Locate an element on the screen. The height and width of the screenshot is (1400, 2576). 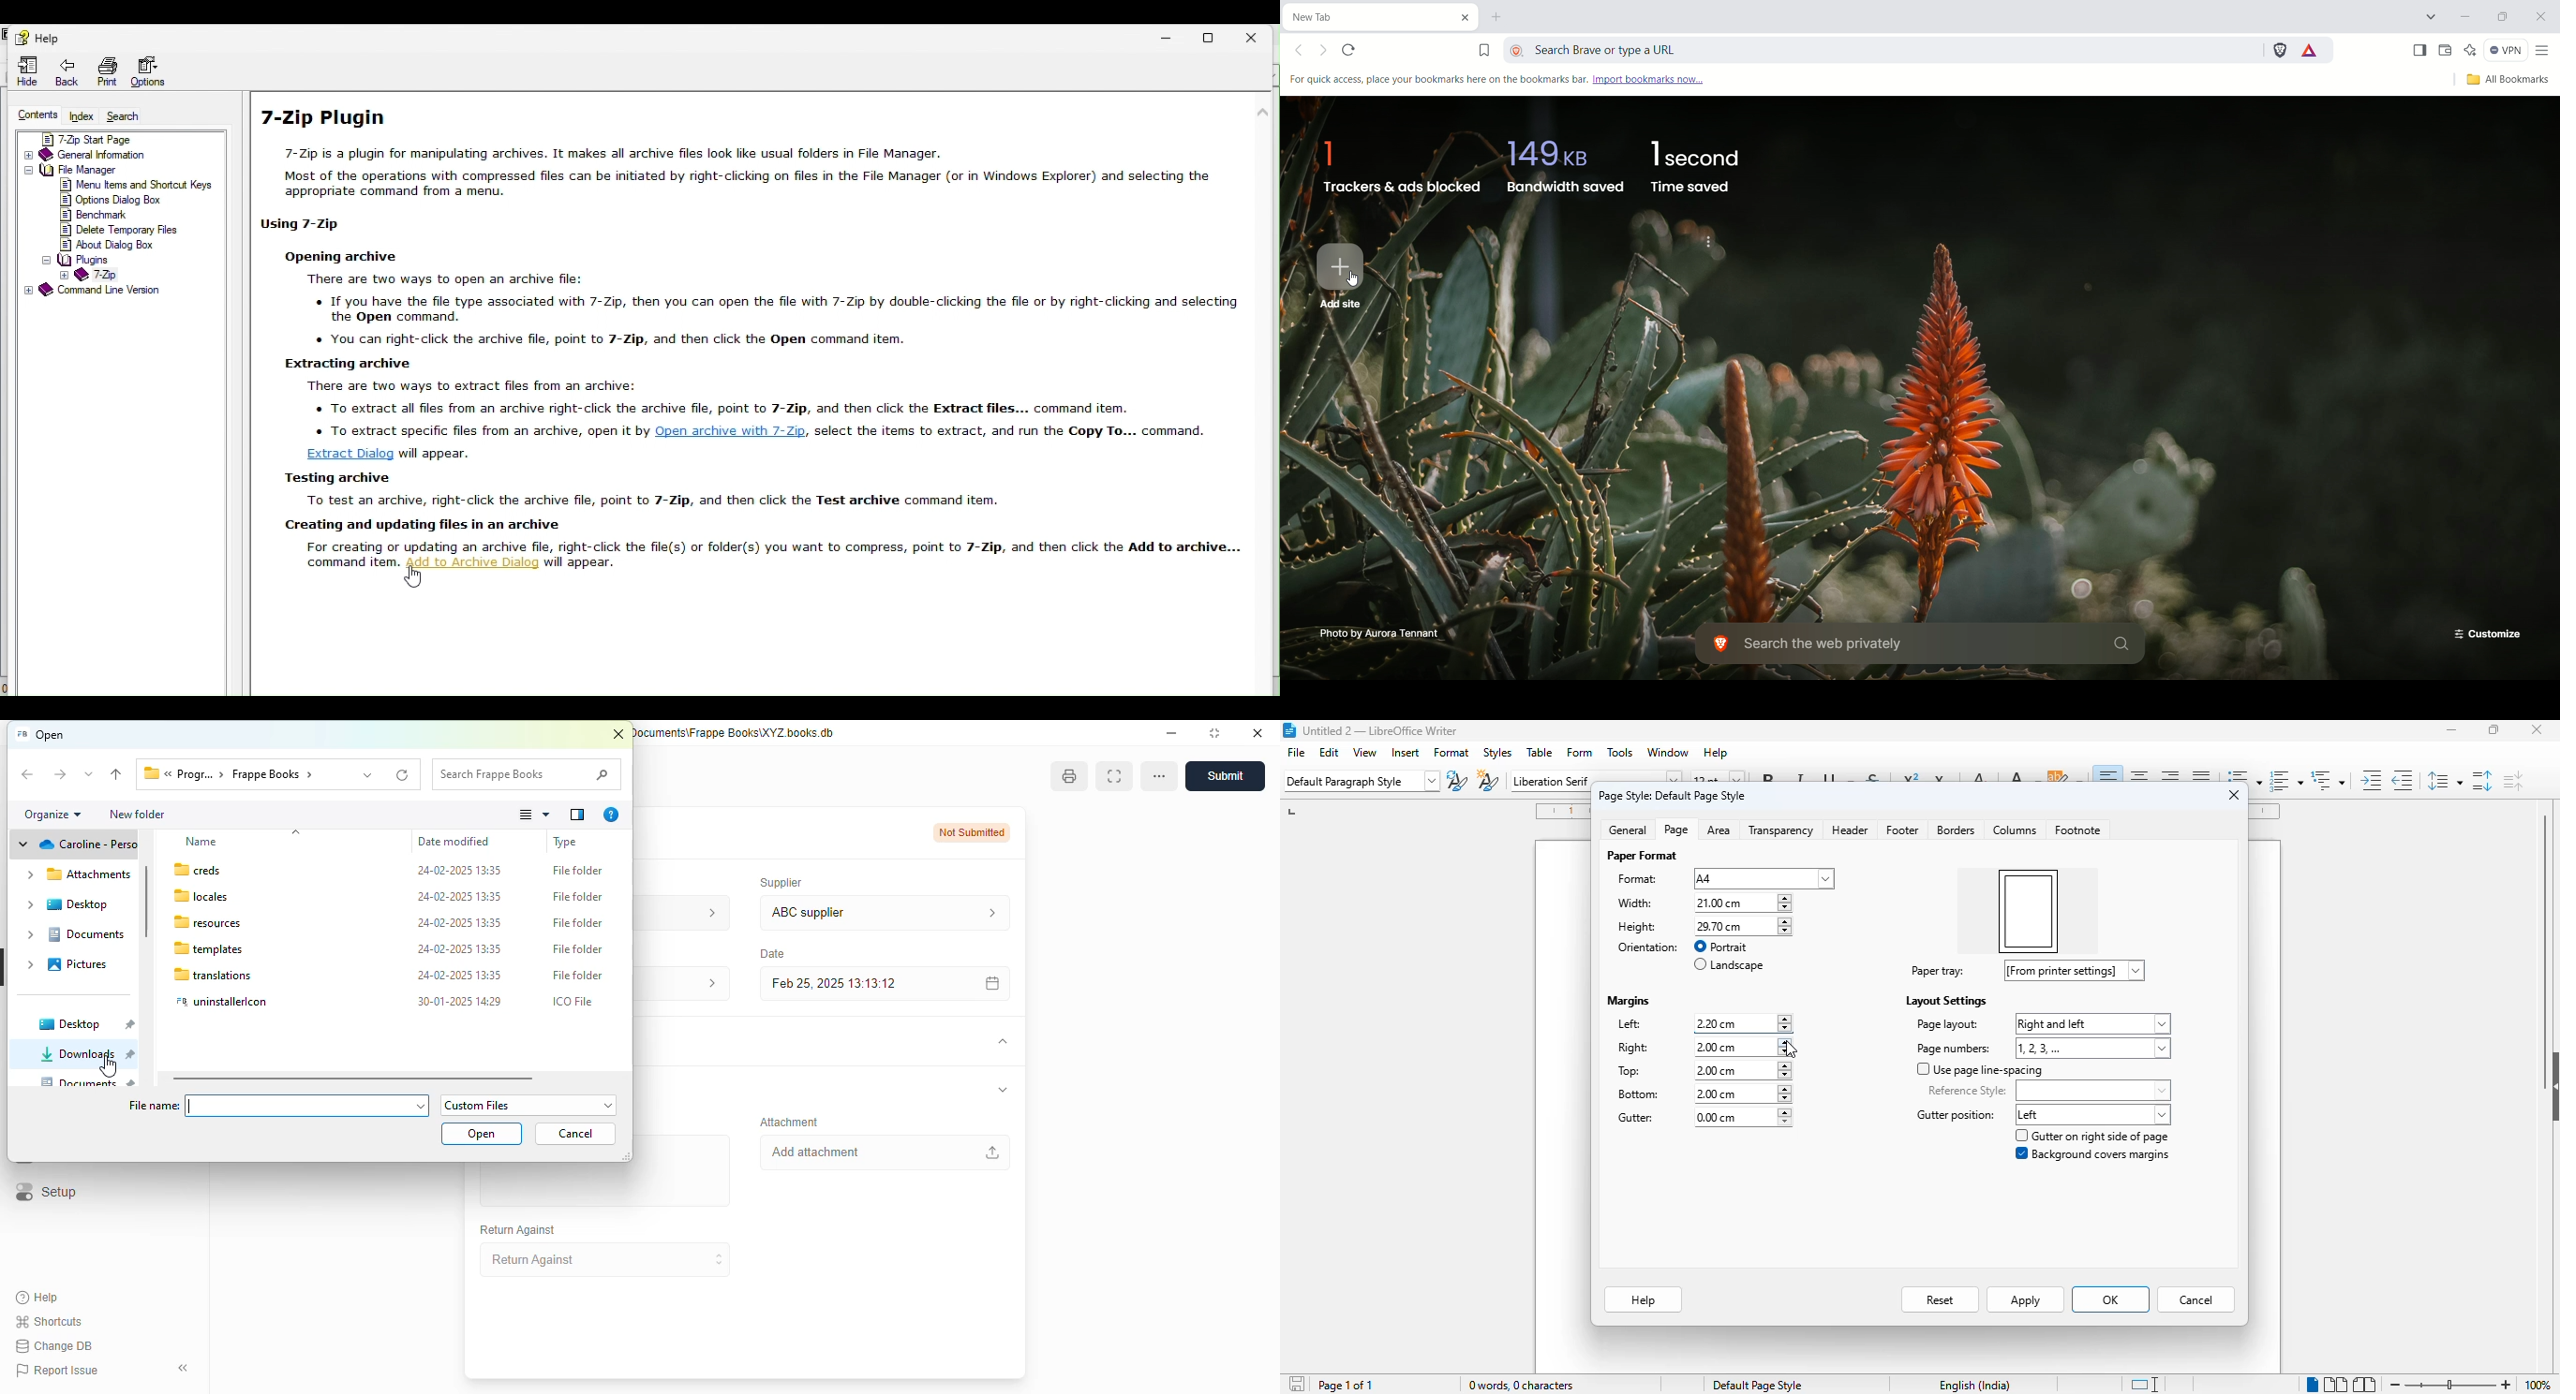
0 words, 0 characters is located at coordinates (1520, 1386).